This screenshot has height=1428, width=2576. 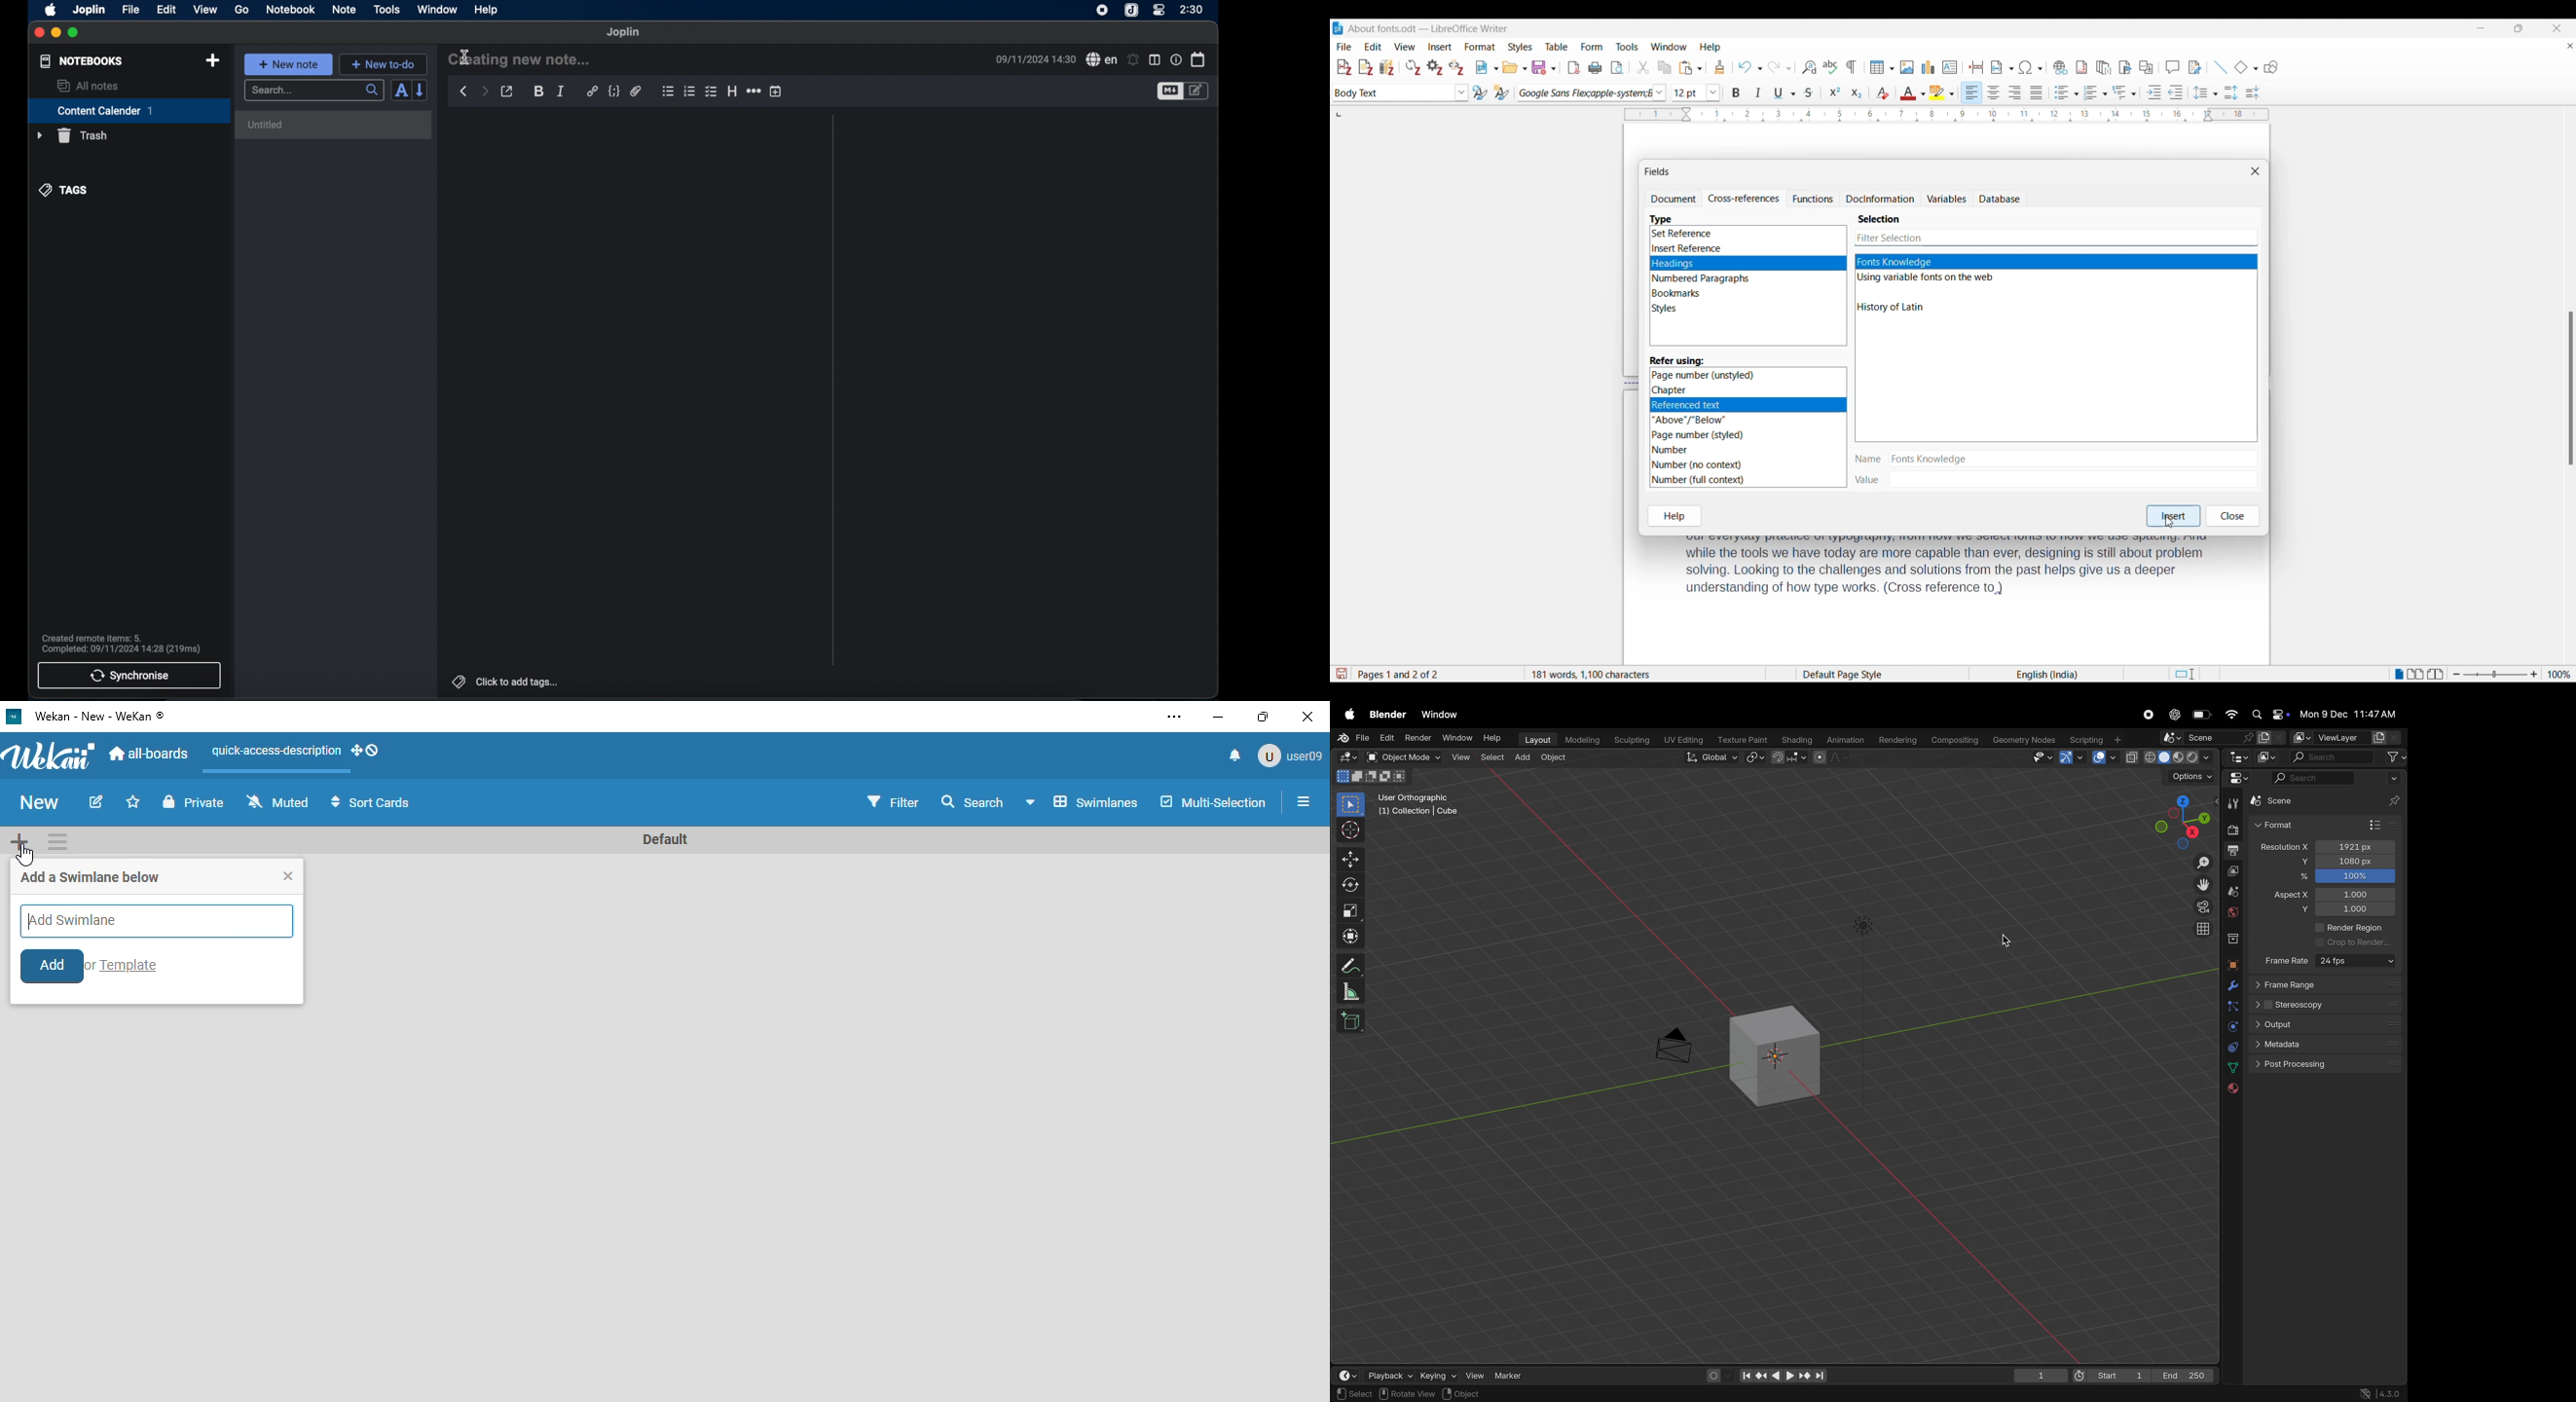 I want to click on material, so click(x=2230, y=1088).